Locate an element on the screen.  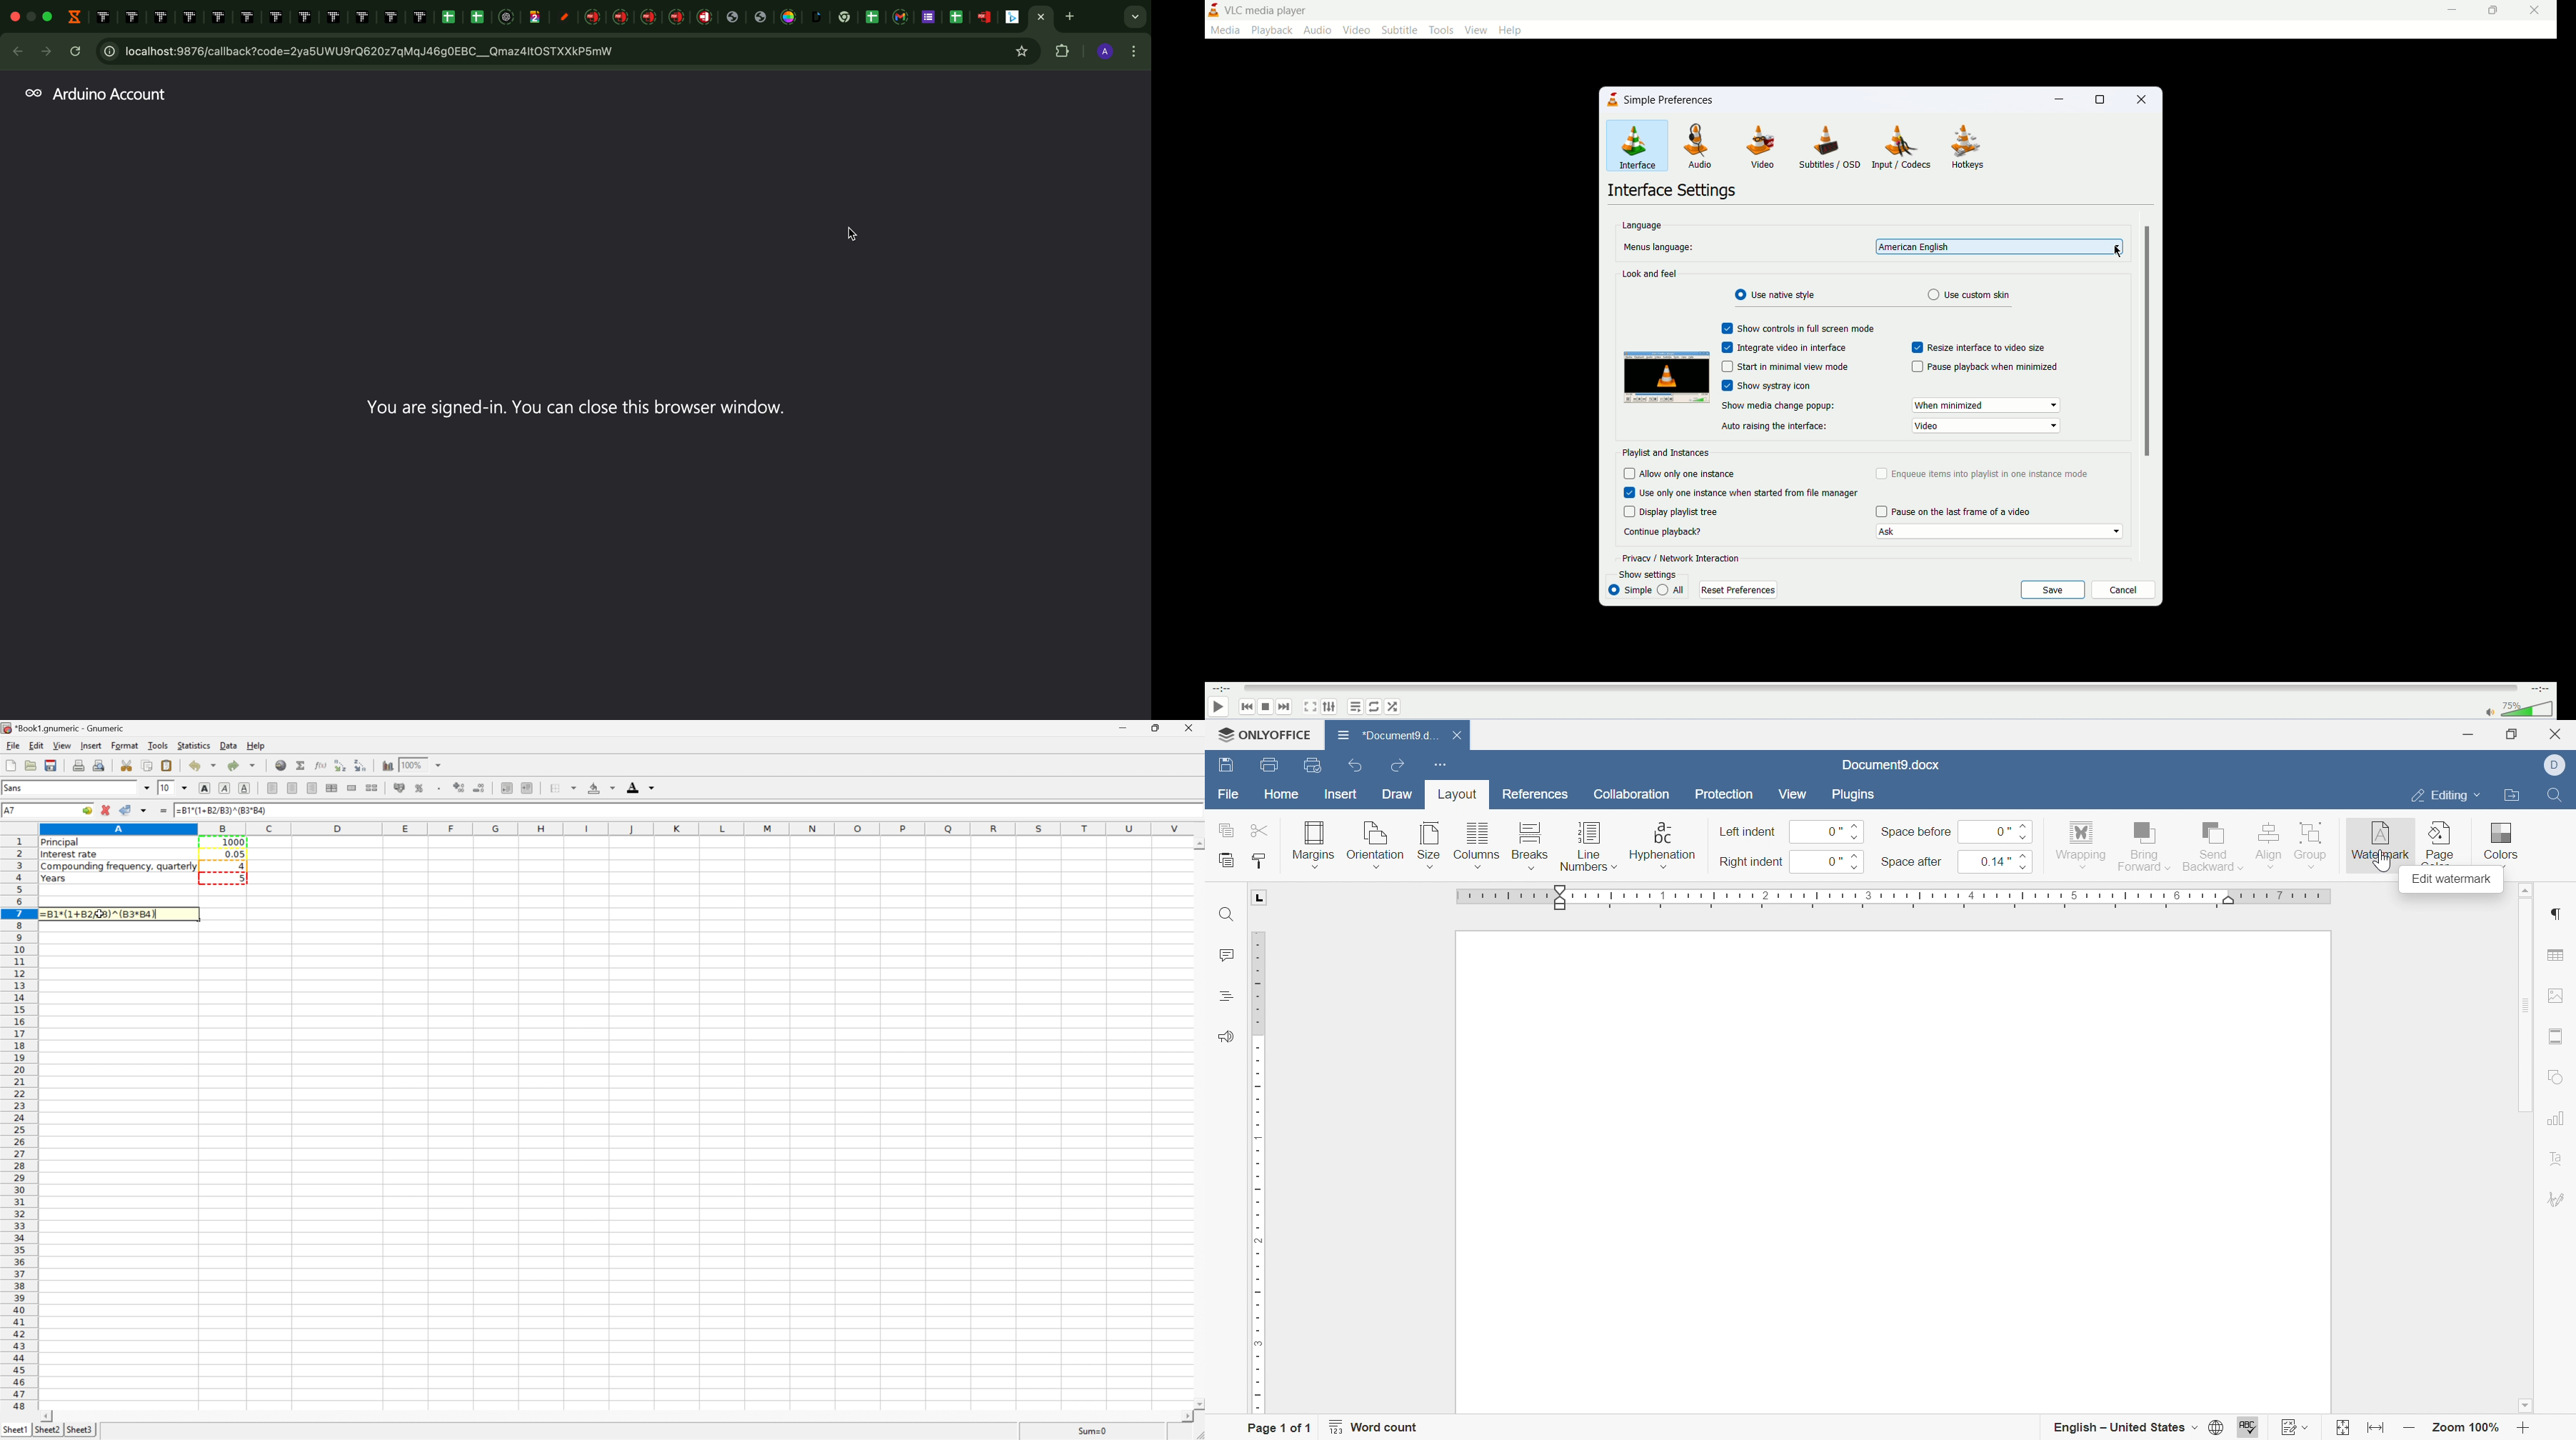
references is located at coordinates (1537, 792).